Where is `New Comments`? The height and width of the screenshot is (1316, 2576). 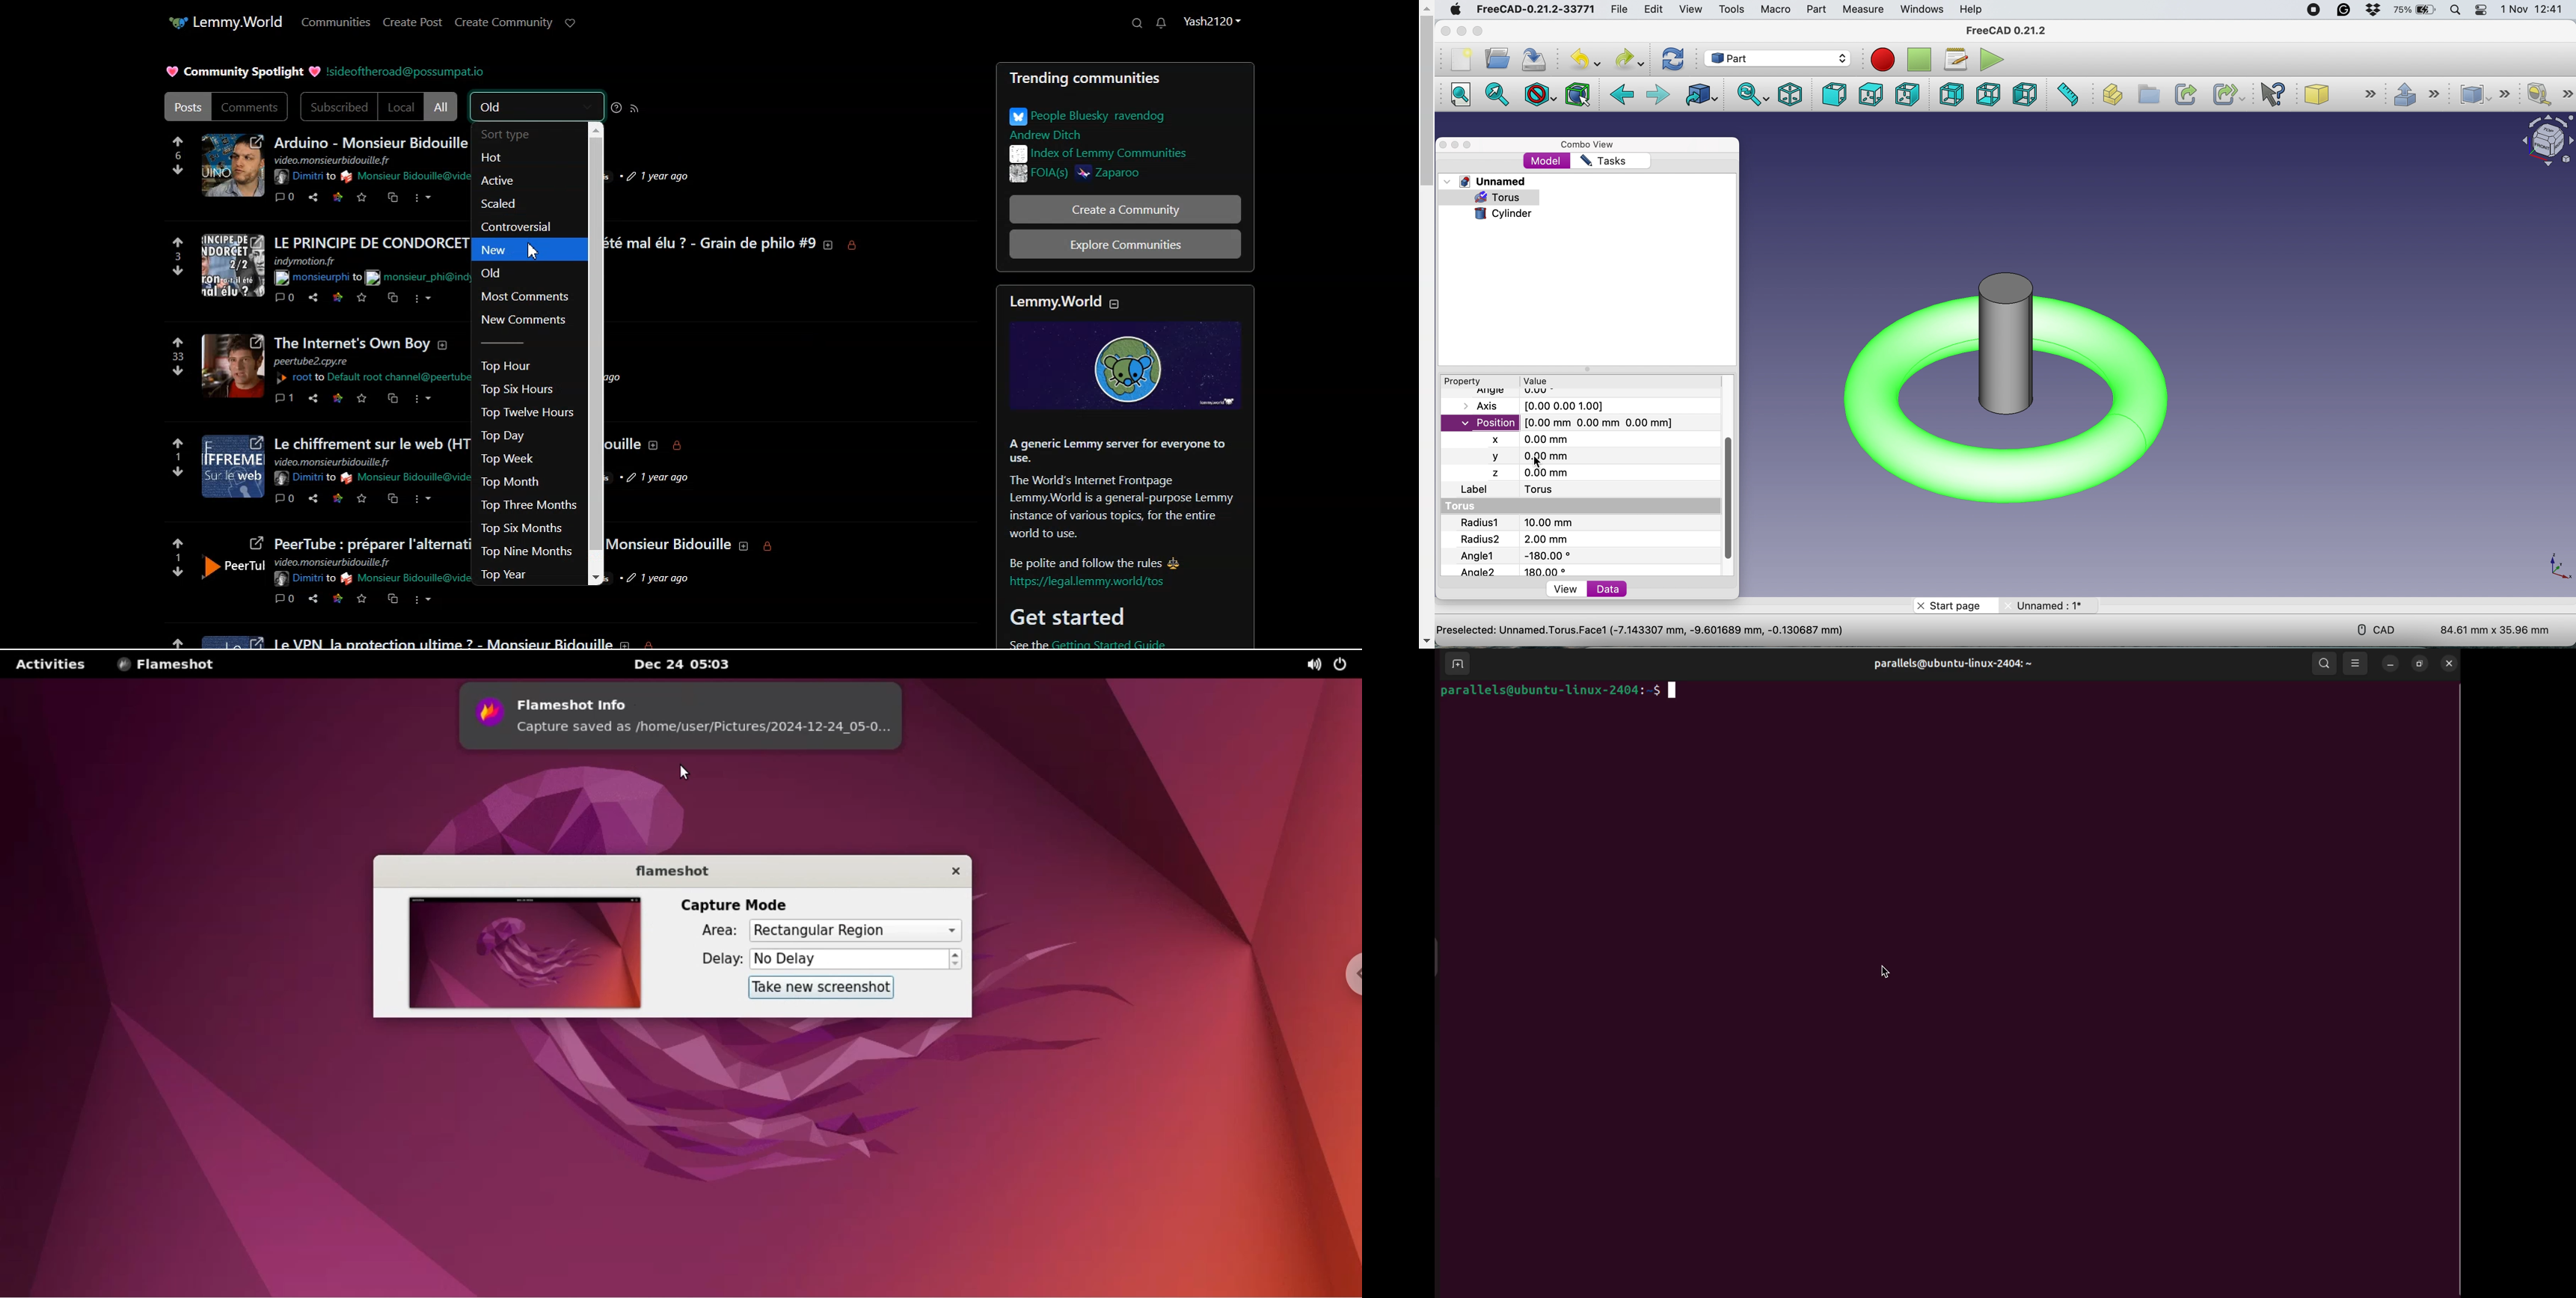 New Comments is located at coordinates (524, 320).